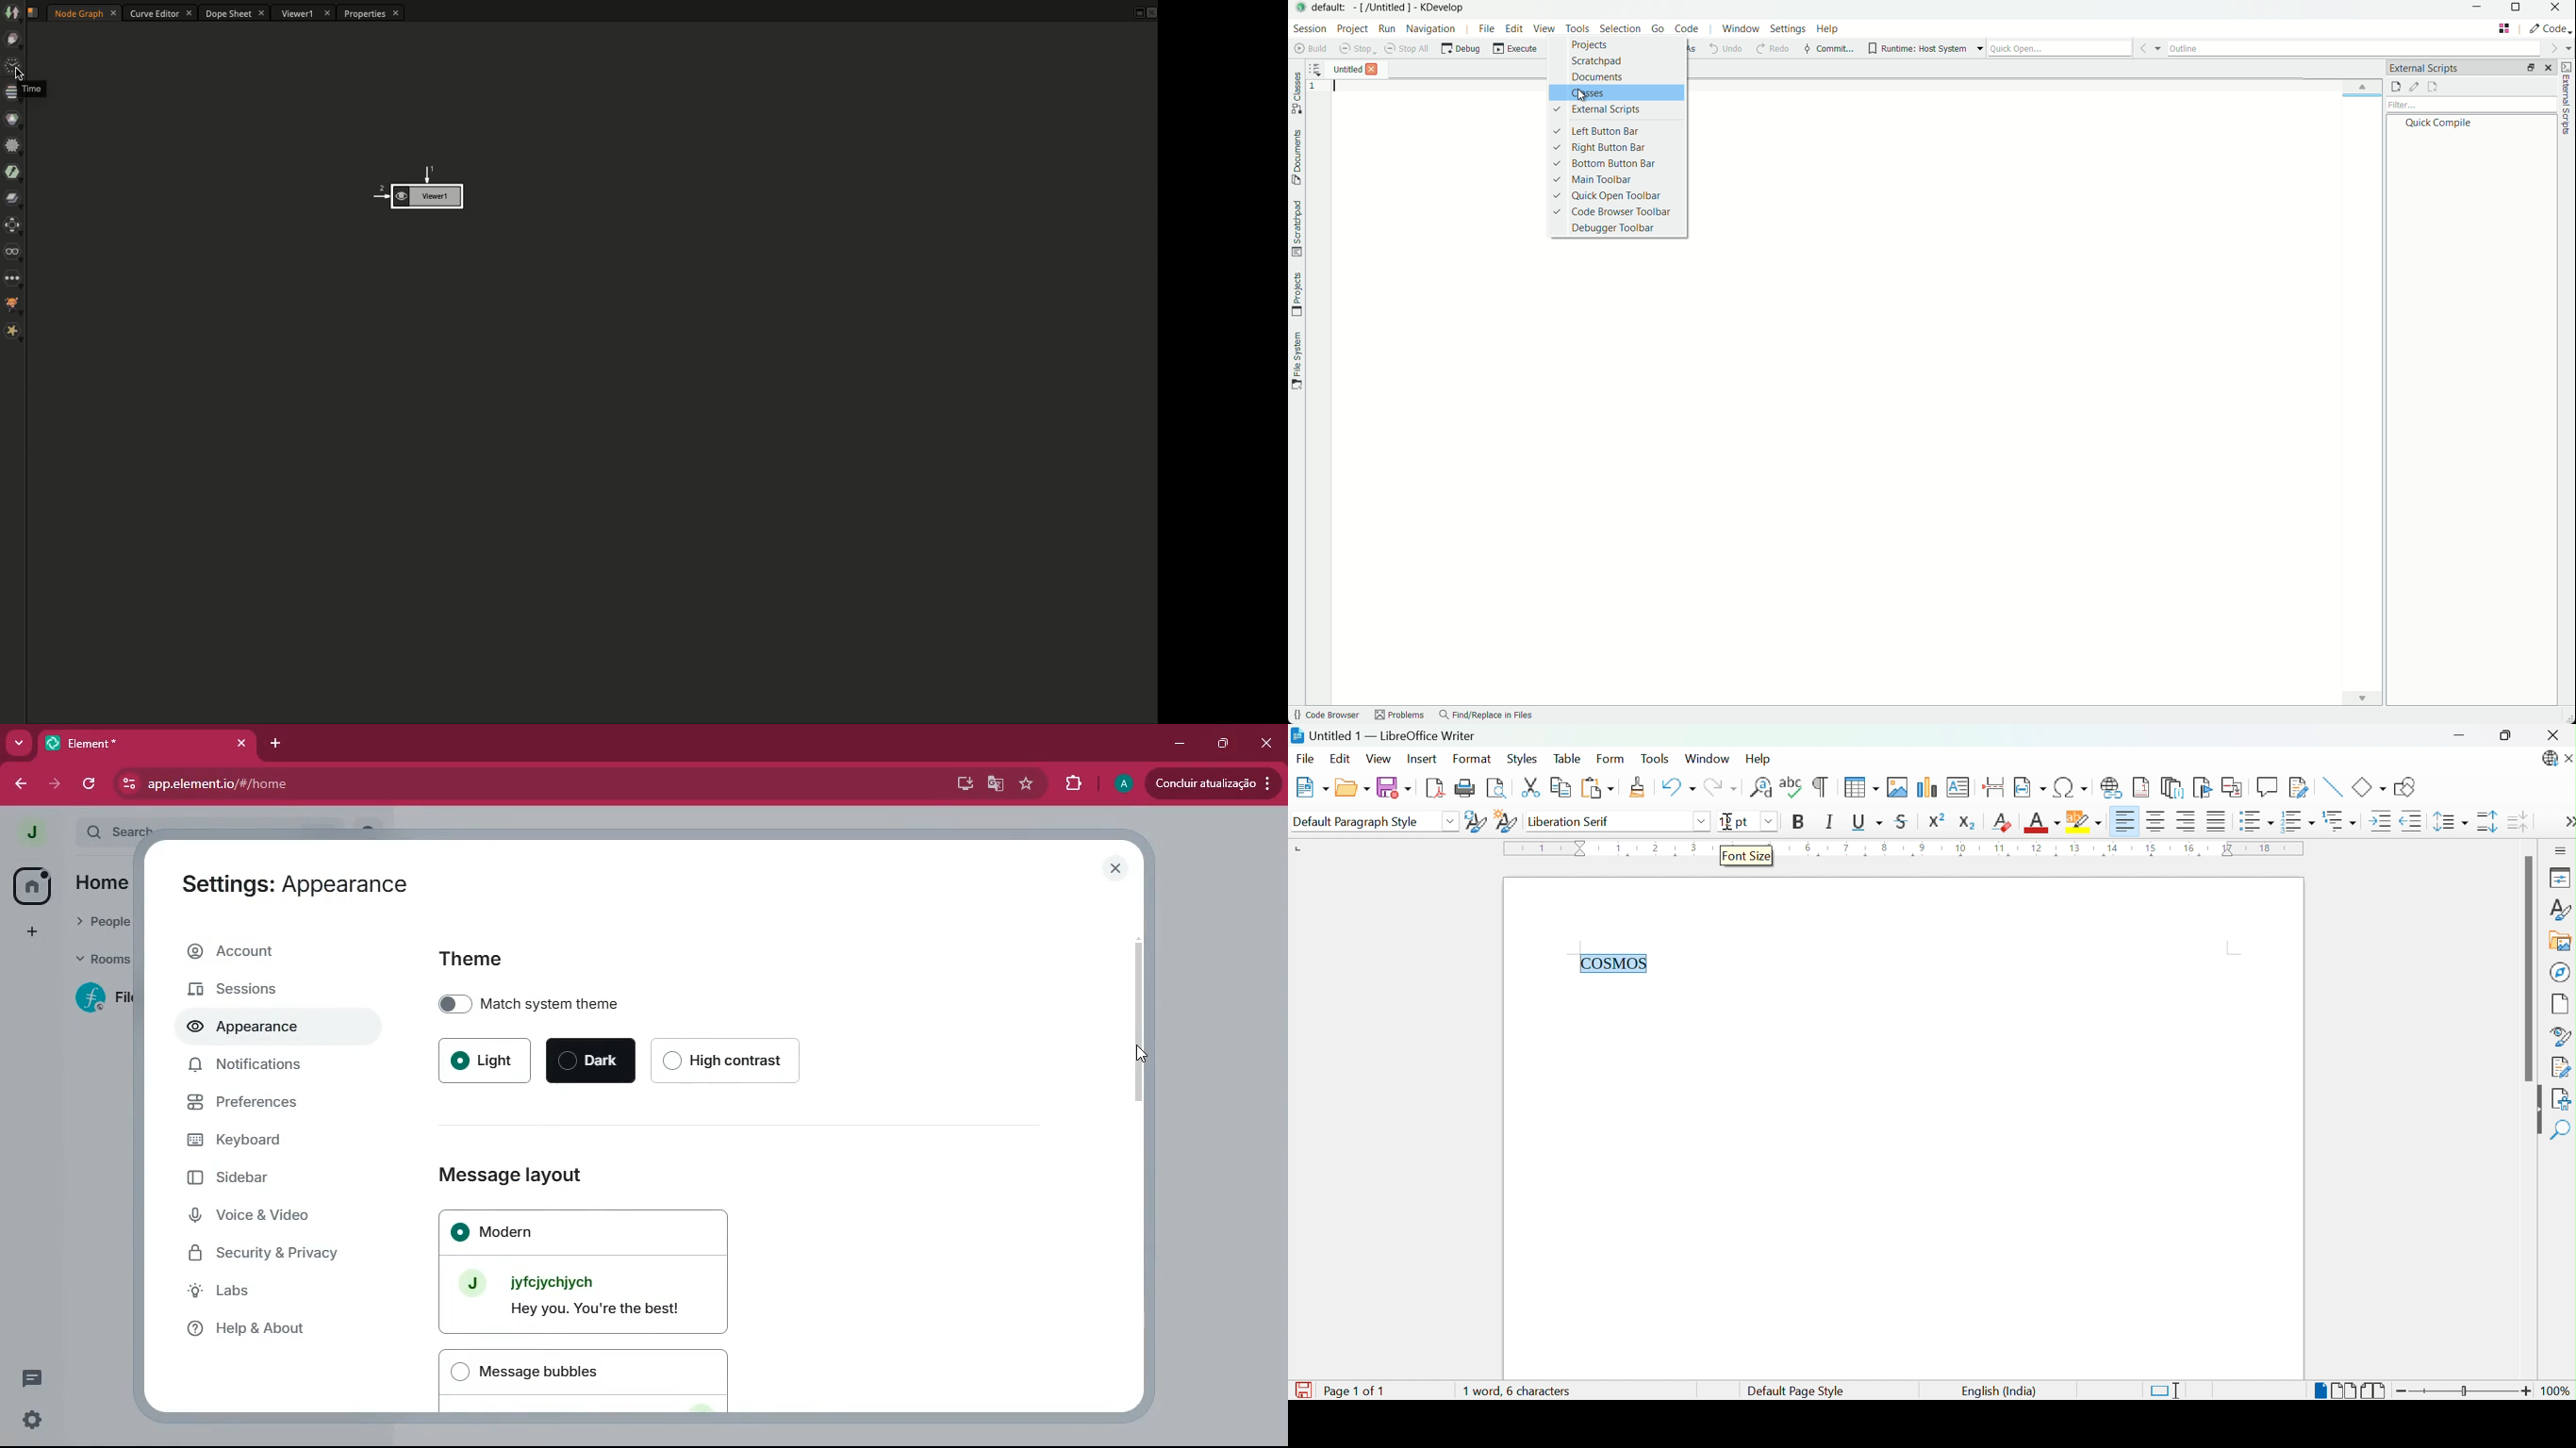 The height and width of the screenshot is (1456, 2576). What do you see at coordinates (2507, 737) in the screenshot?
I see `Restore down` at bounding box center [2507, 737].